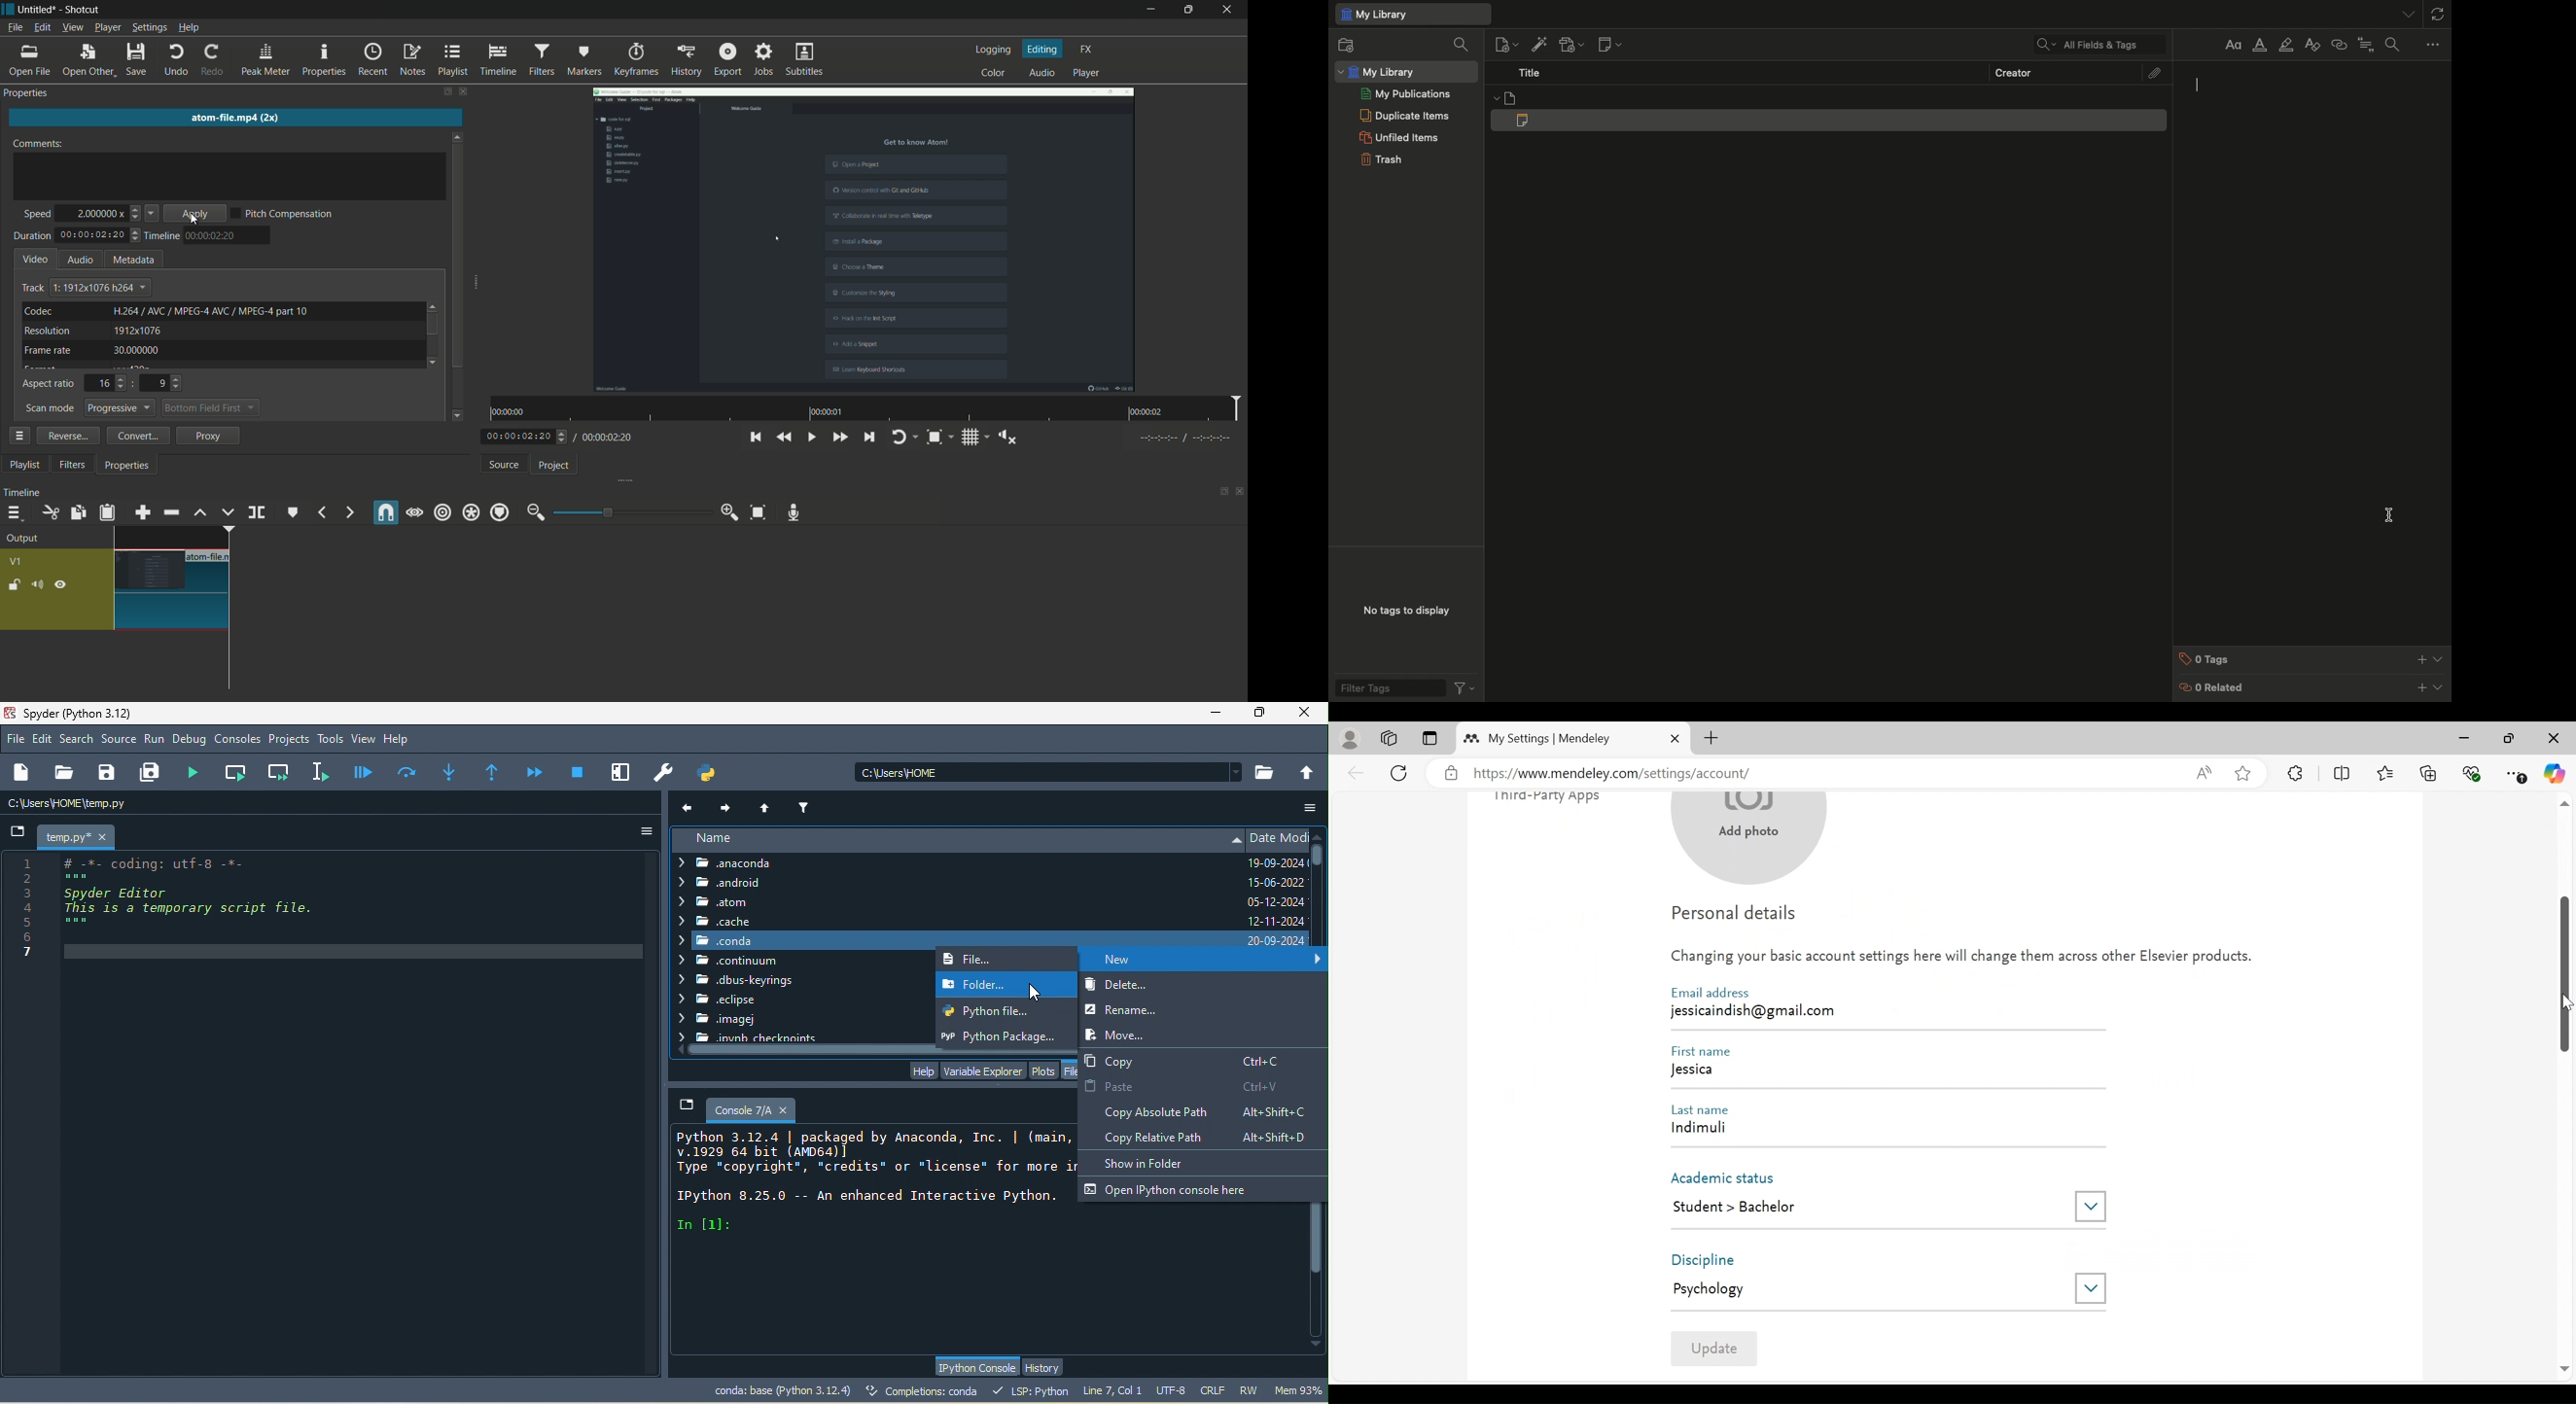 The height and width of the screenshot is (1428, 2576). What do you see at coordinates (578, 771) in the screenshot?
I see `stop debugging` at bounding box center [578, 771].